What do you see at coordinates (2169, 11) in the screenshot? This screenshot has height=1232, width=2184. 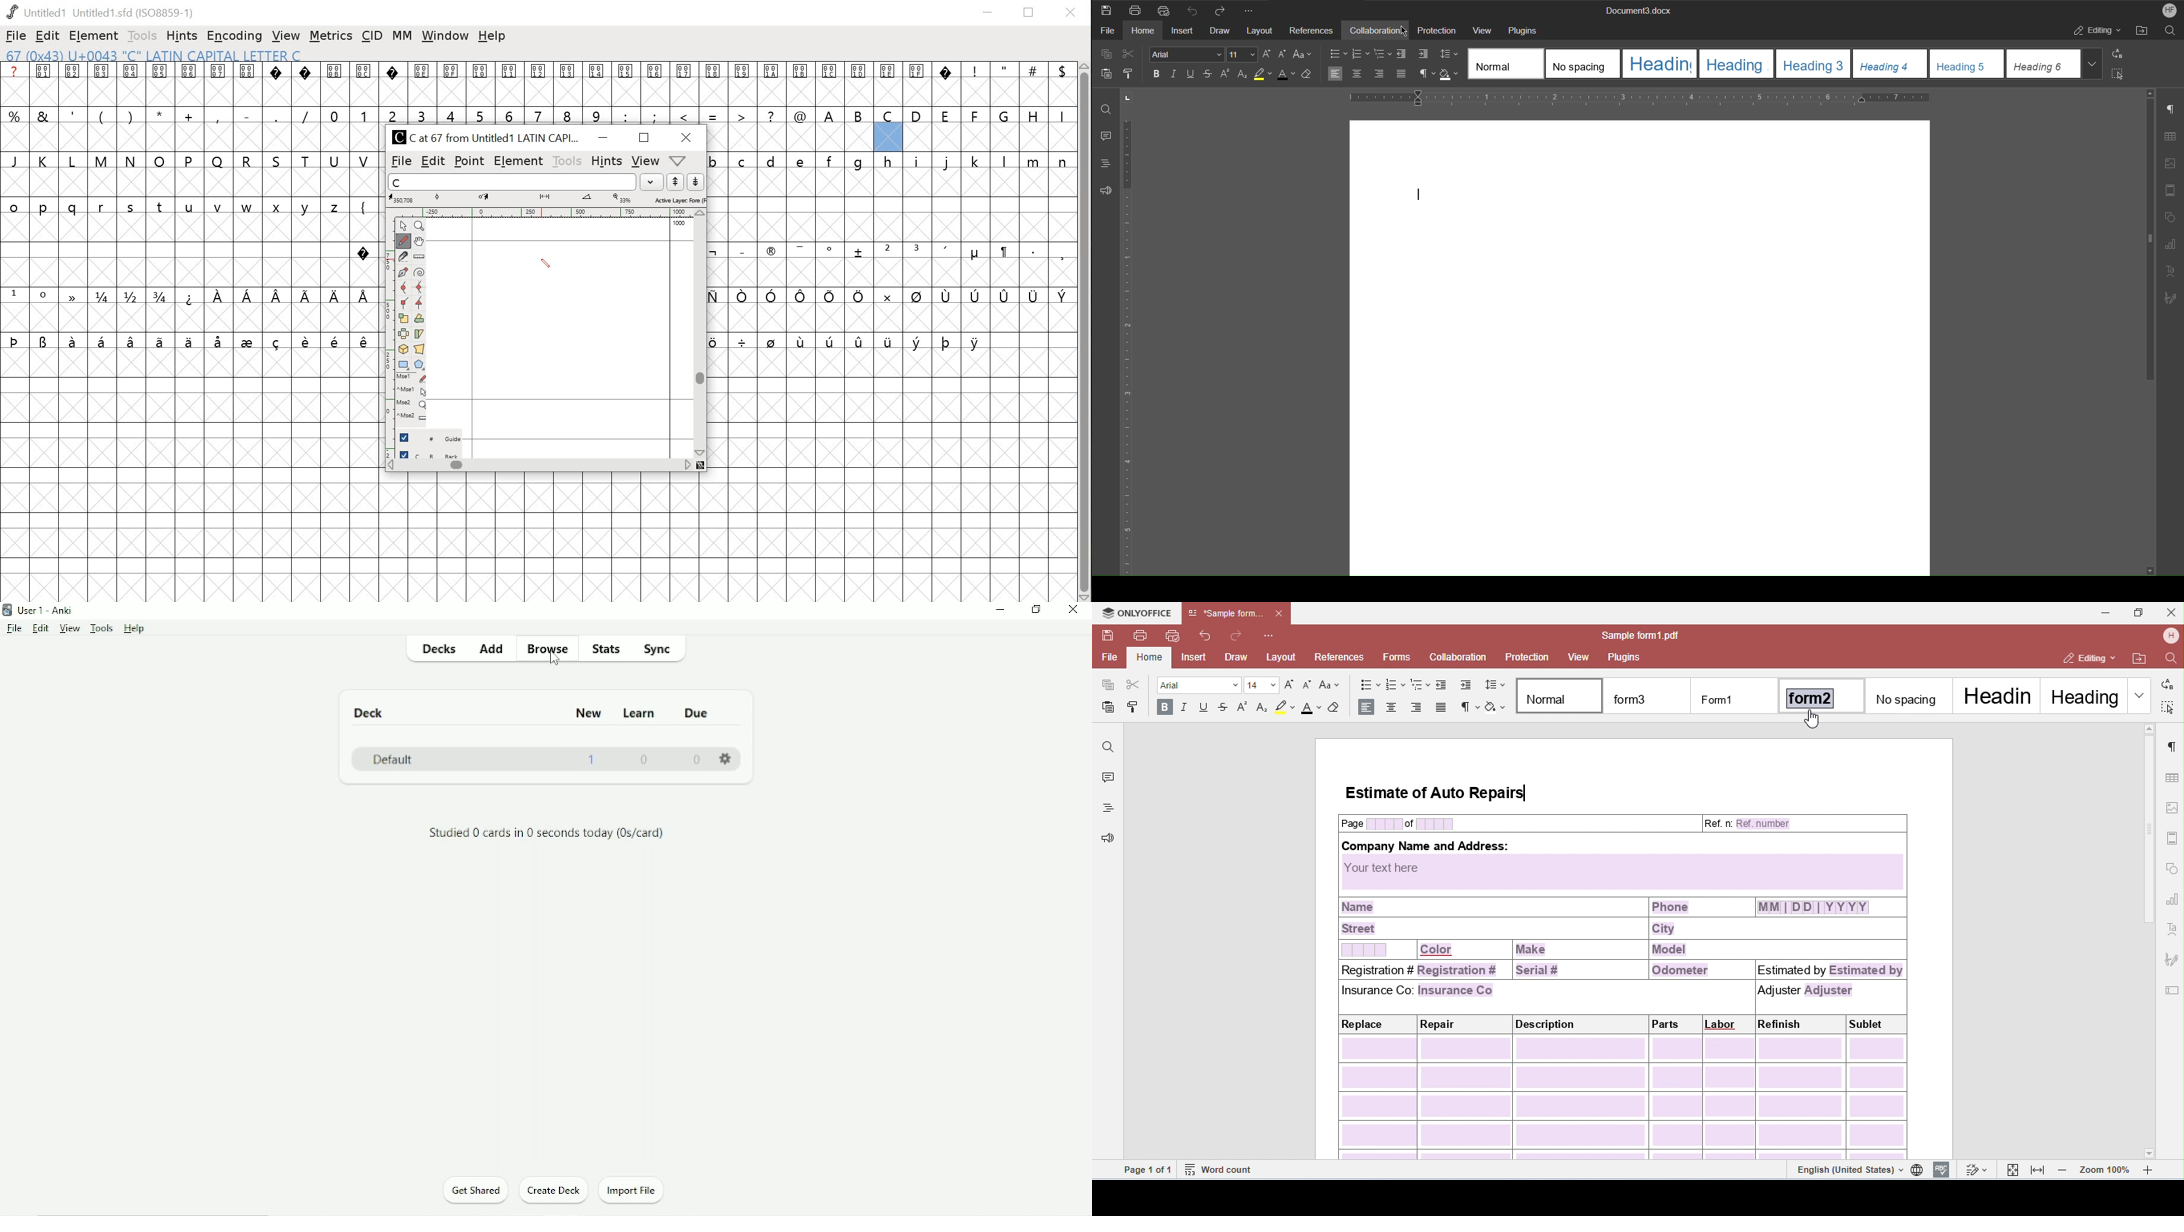 I see `HF` at bounding box center [2169, 11].